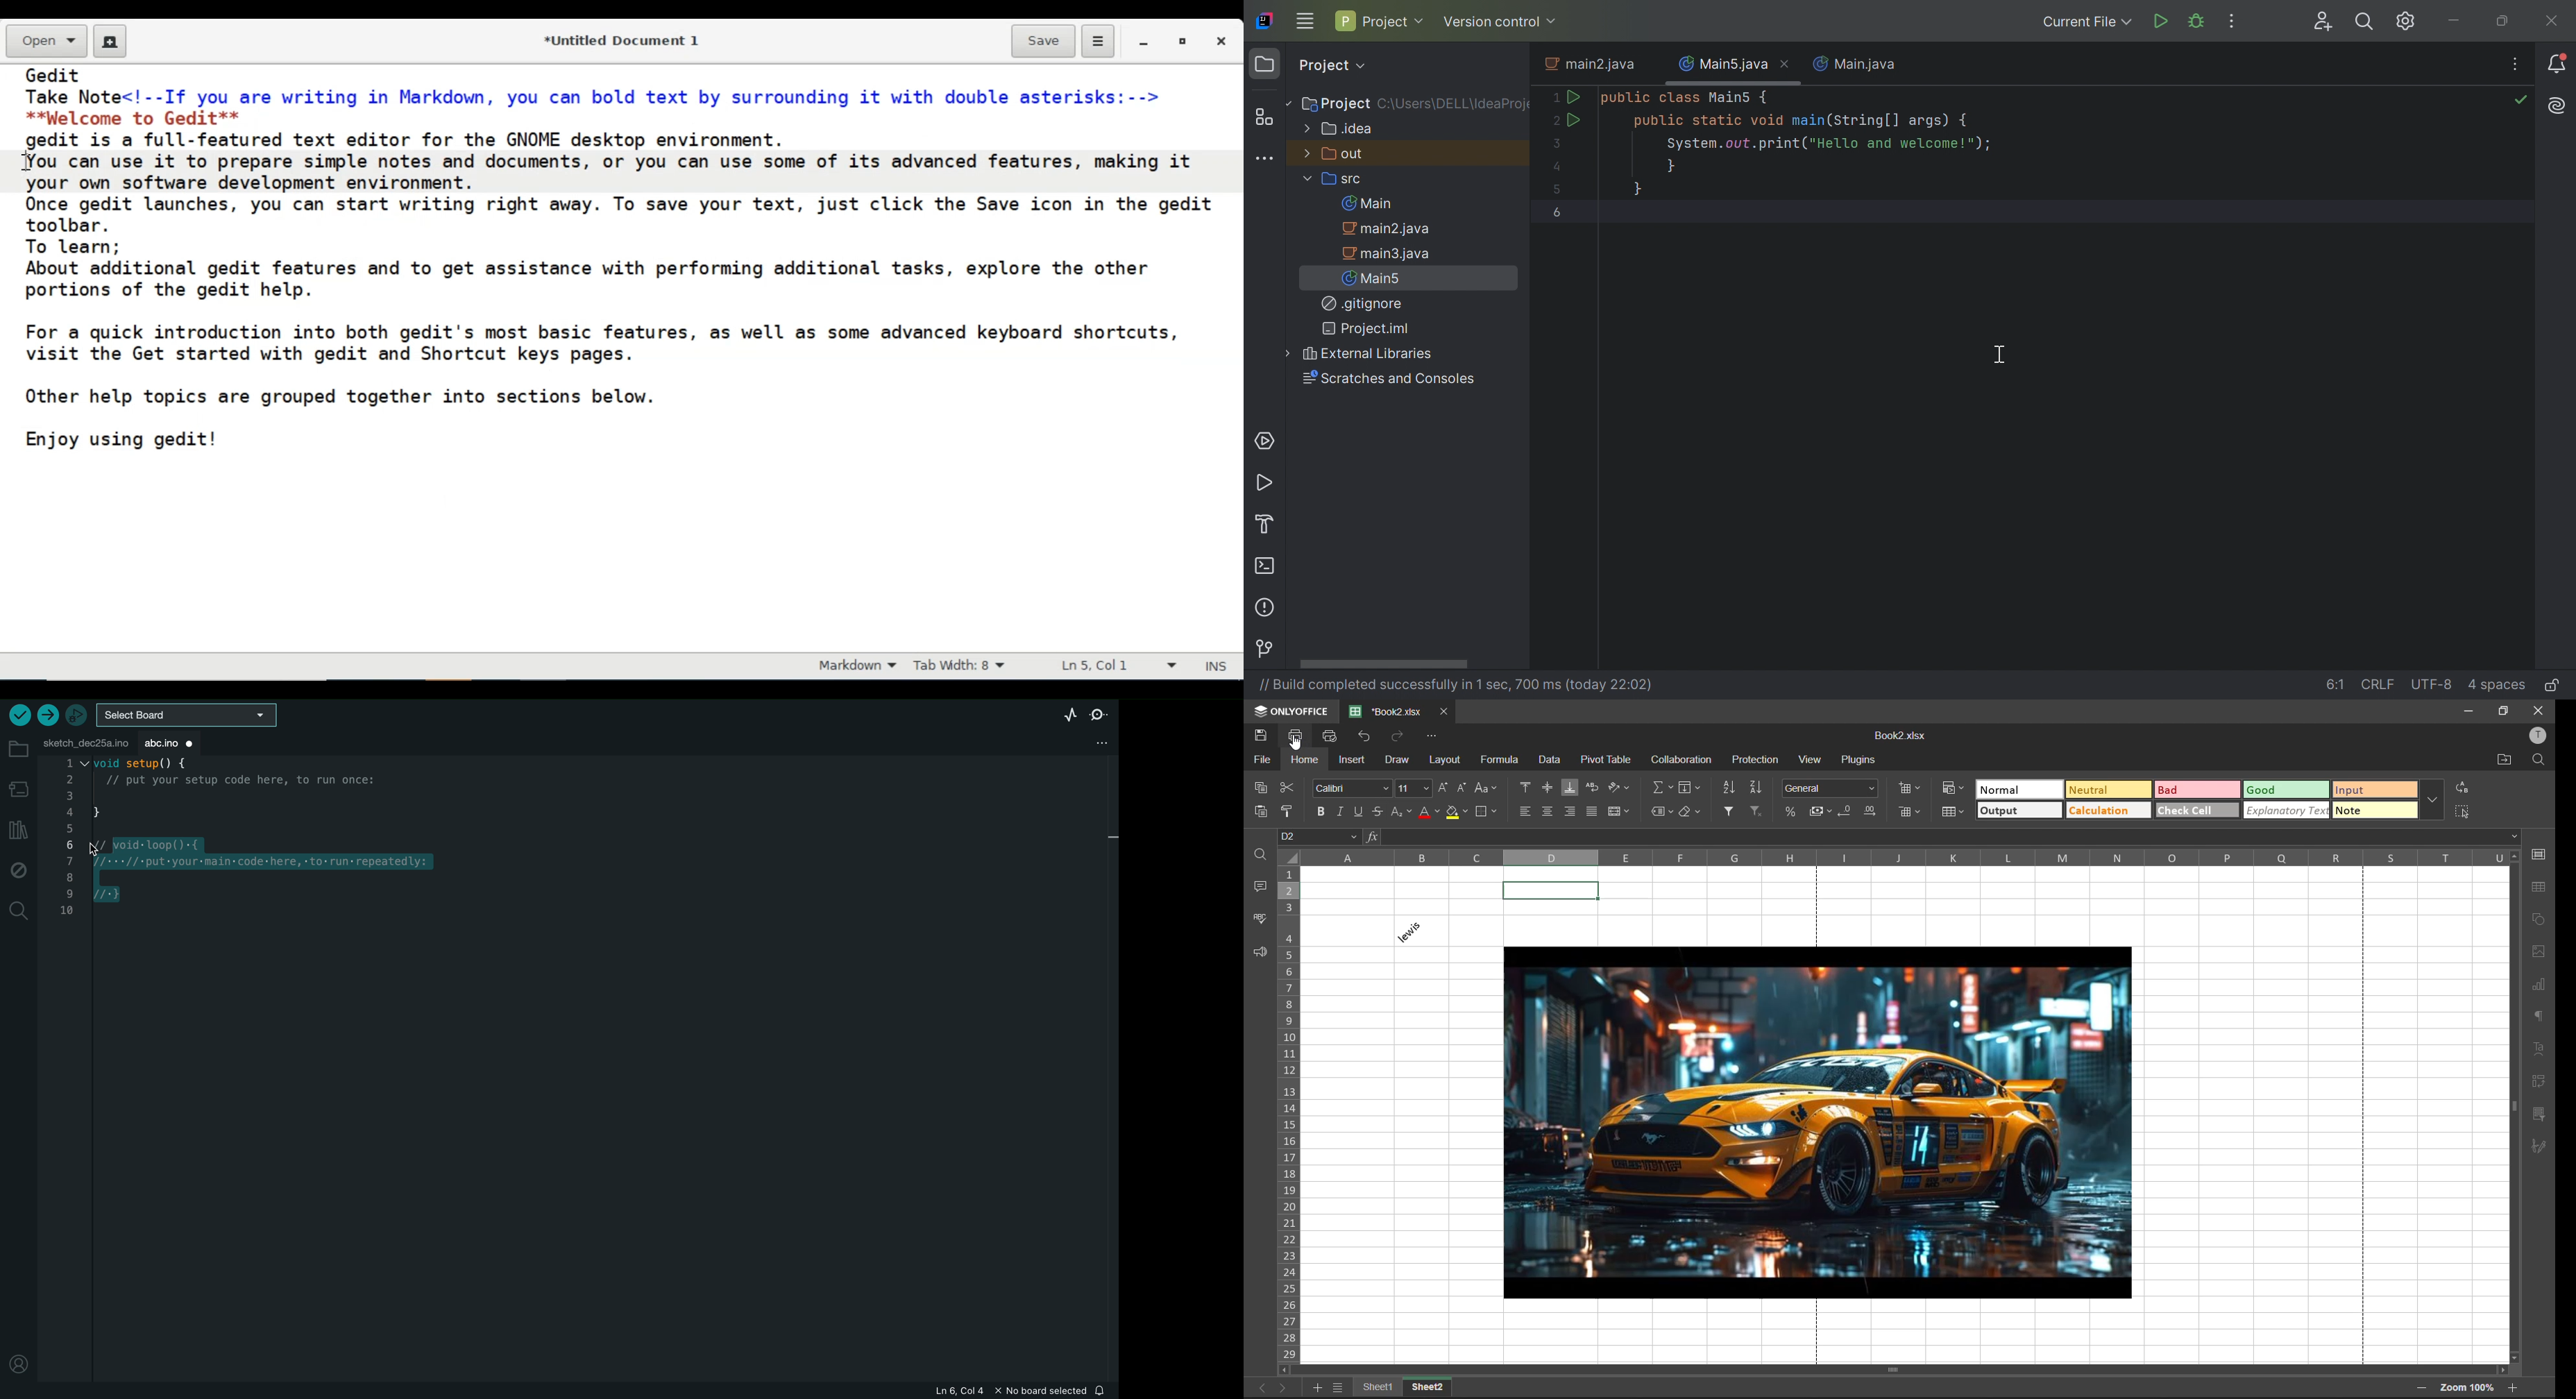  What do you see at coordinates (1490, 812) in the screenshot?
I see `borders` at bounding box center [1490, 812].